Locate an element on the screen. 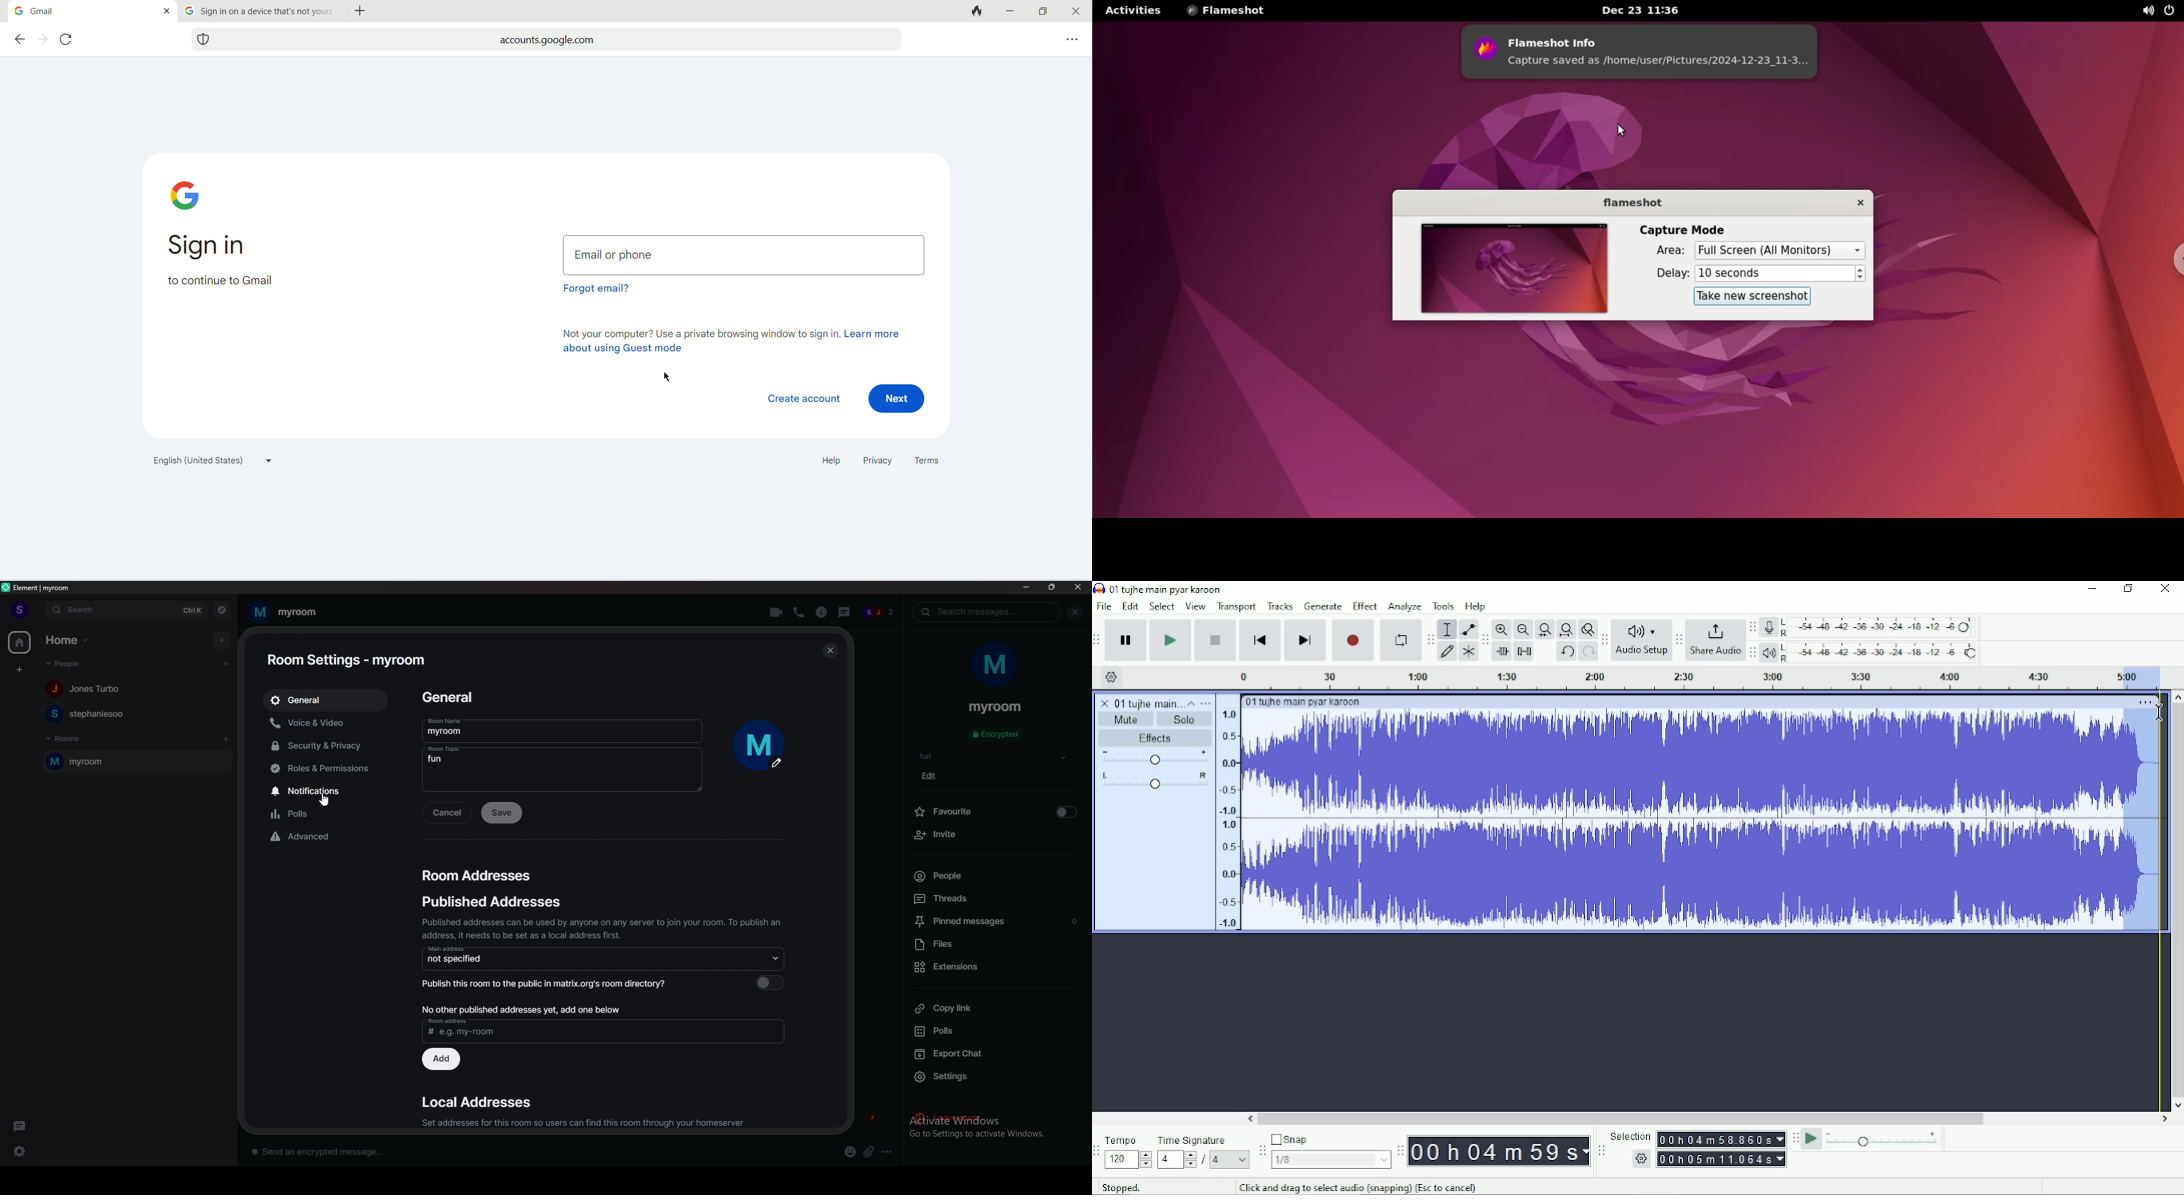 Image resolution: width=2184 pixels, height=1204 pixels. minimize is located at coordinates (1012, 10).